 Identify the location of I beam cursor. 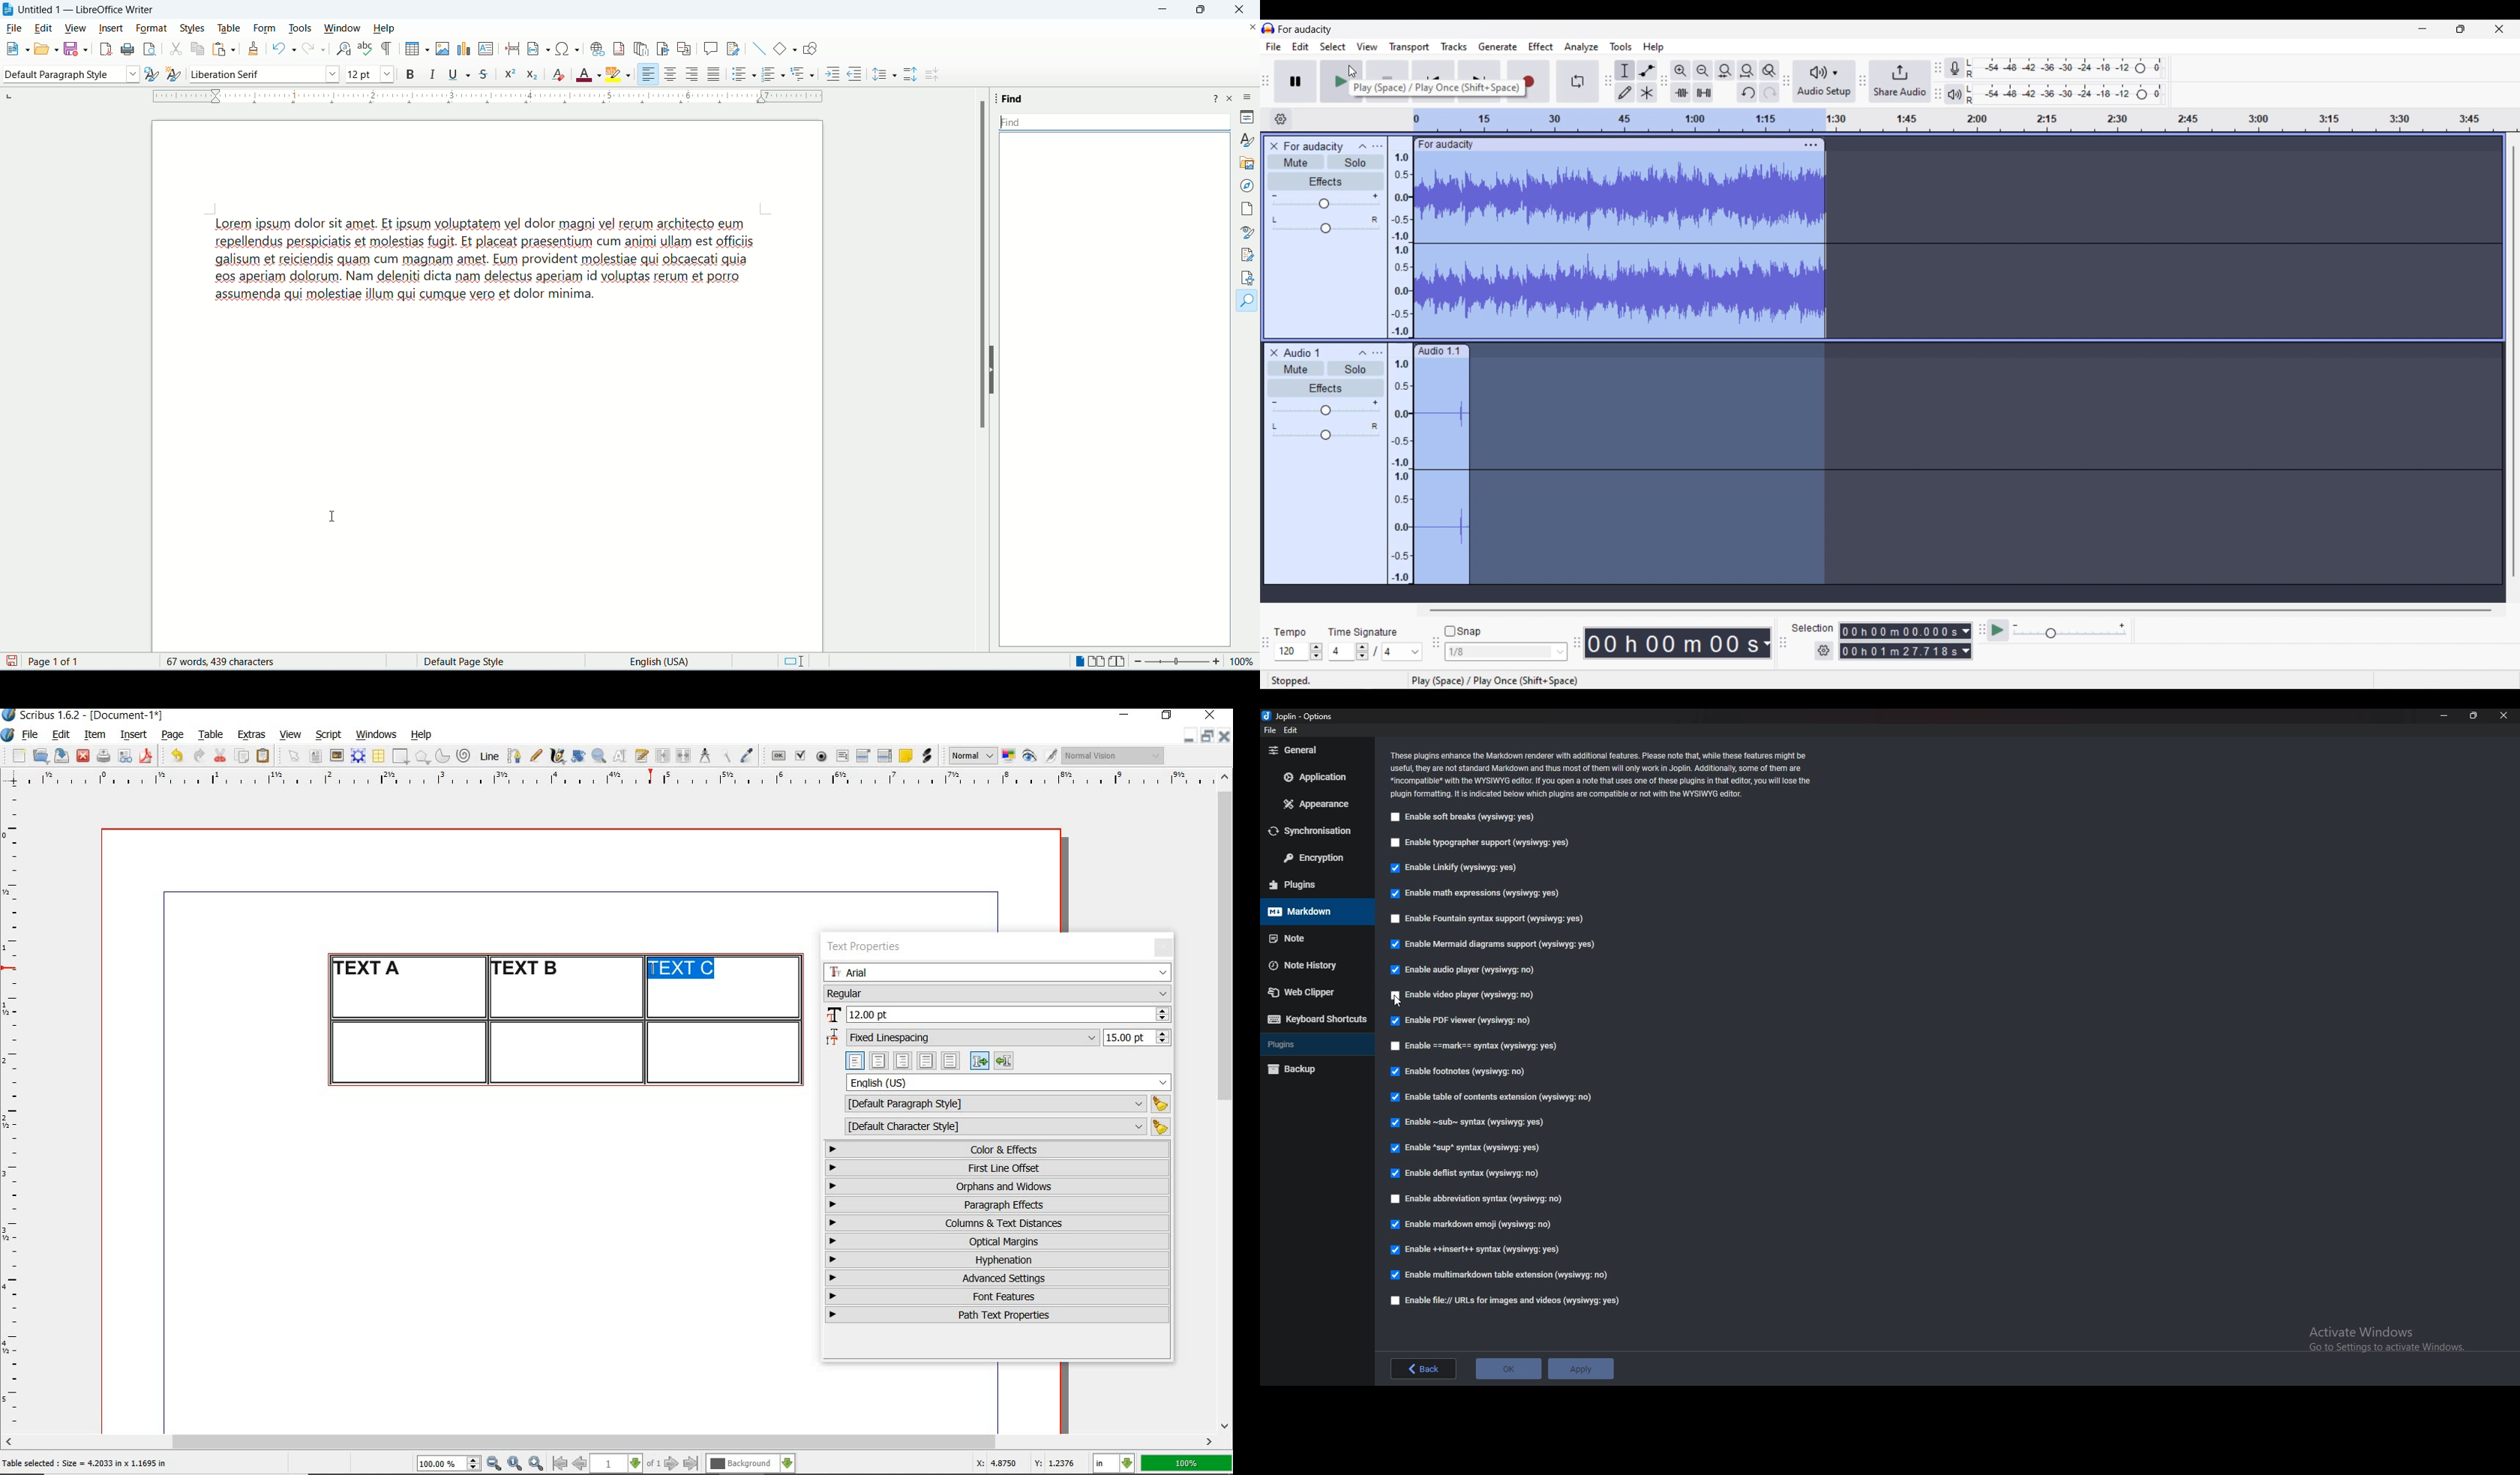
(333, 516).